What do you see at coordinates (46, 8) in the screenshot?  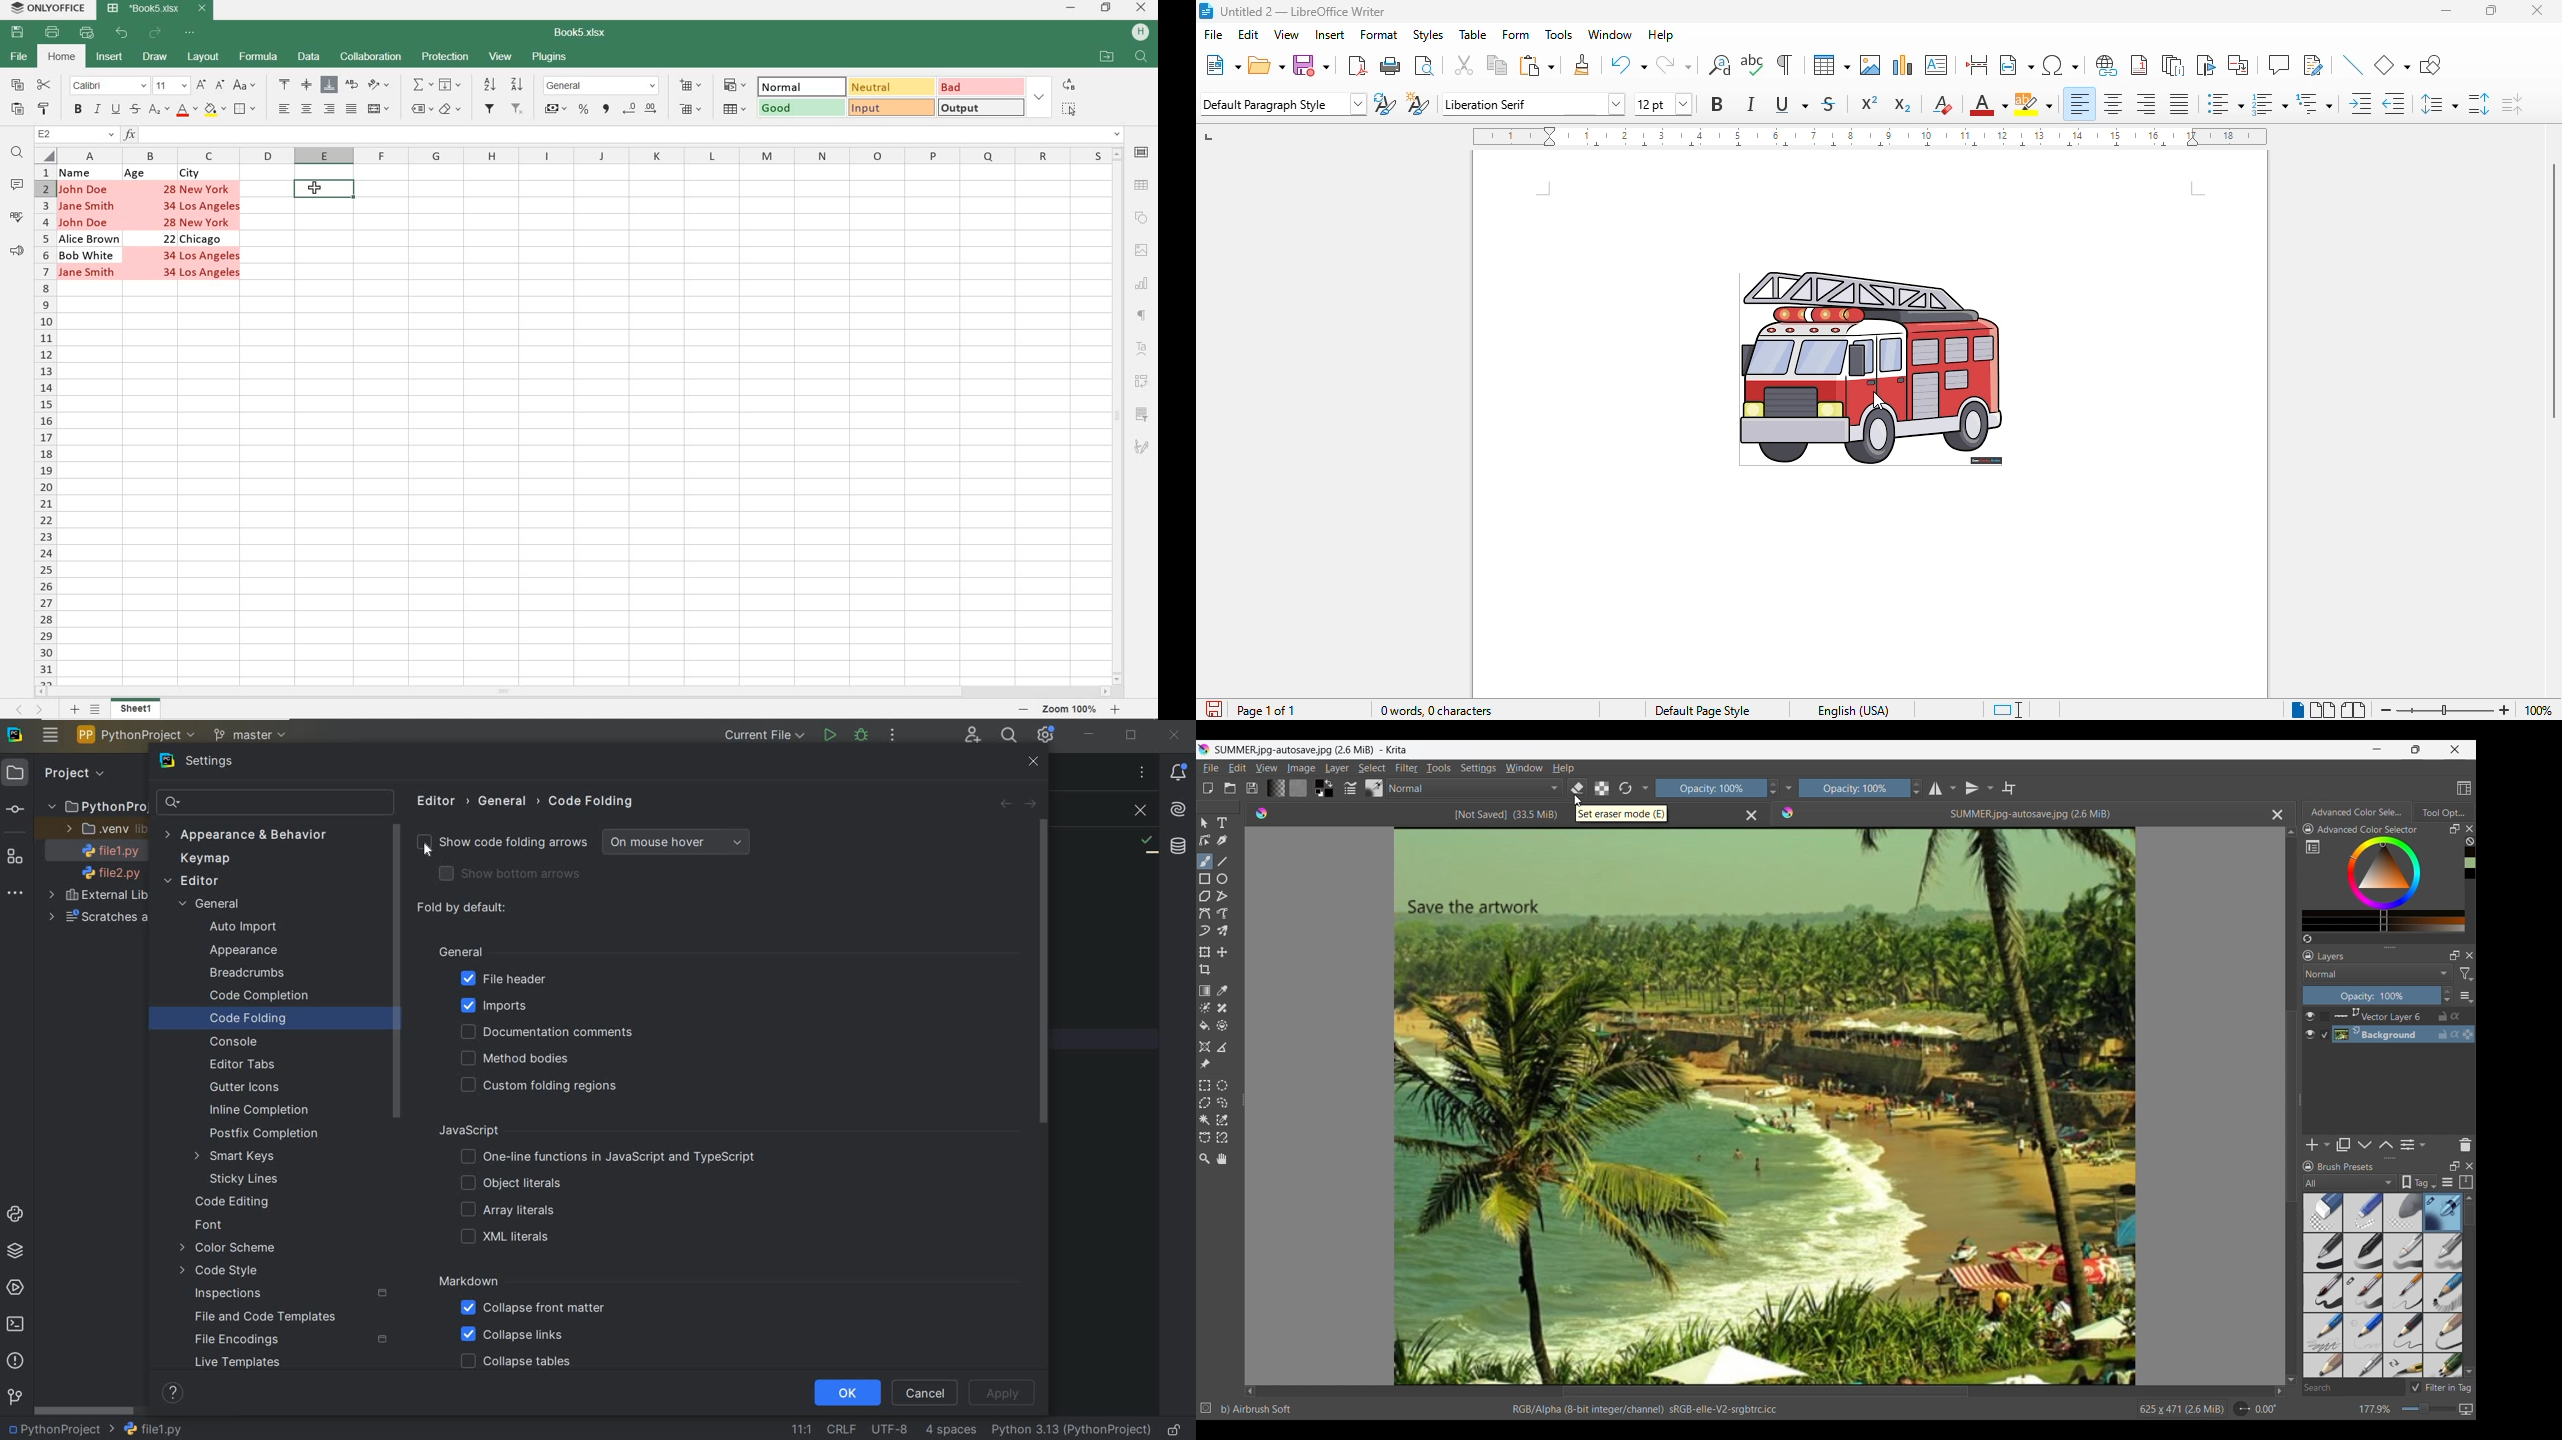 I see `SYSTEM NAME` at bounding box center [46, 8].